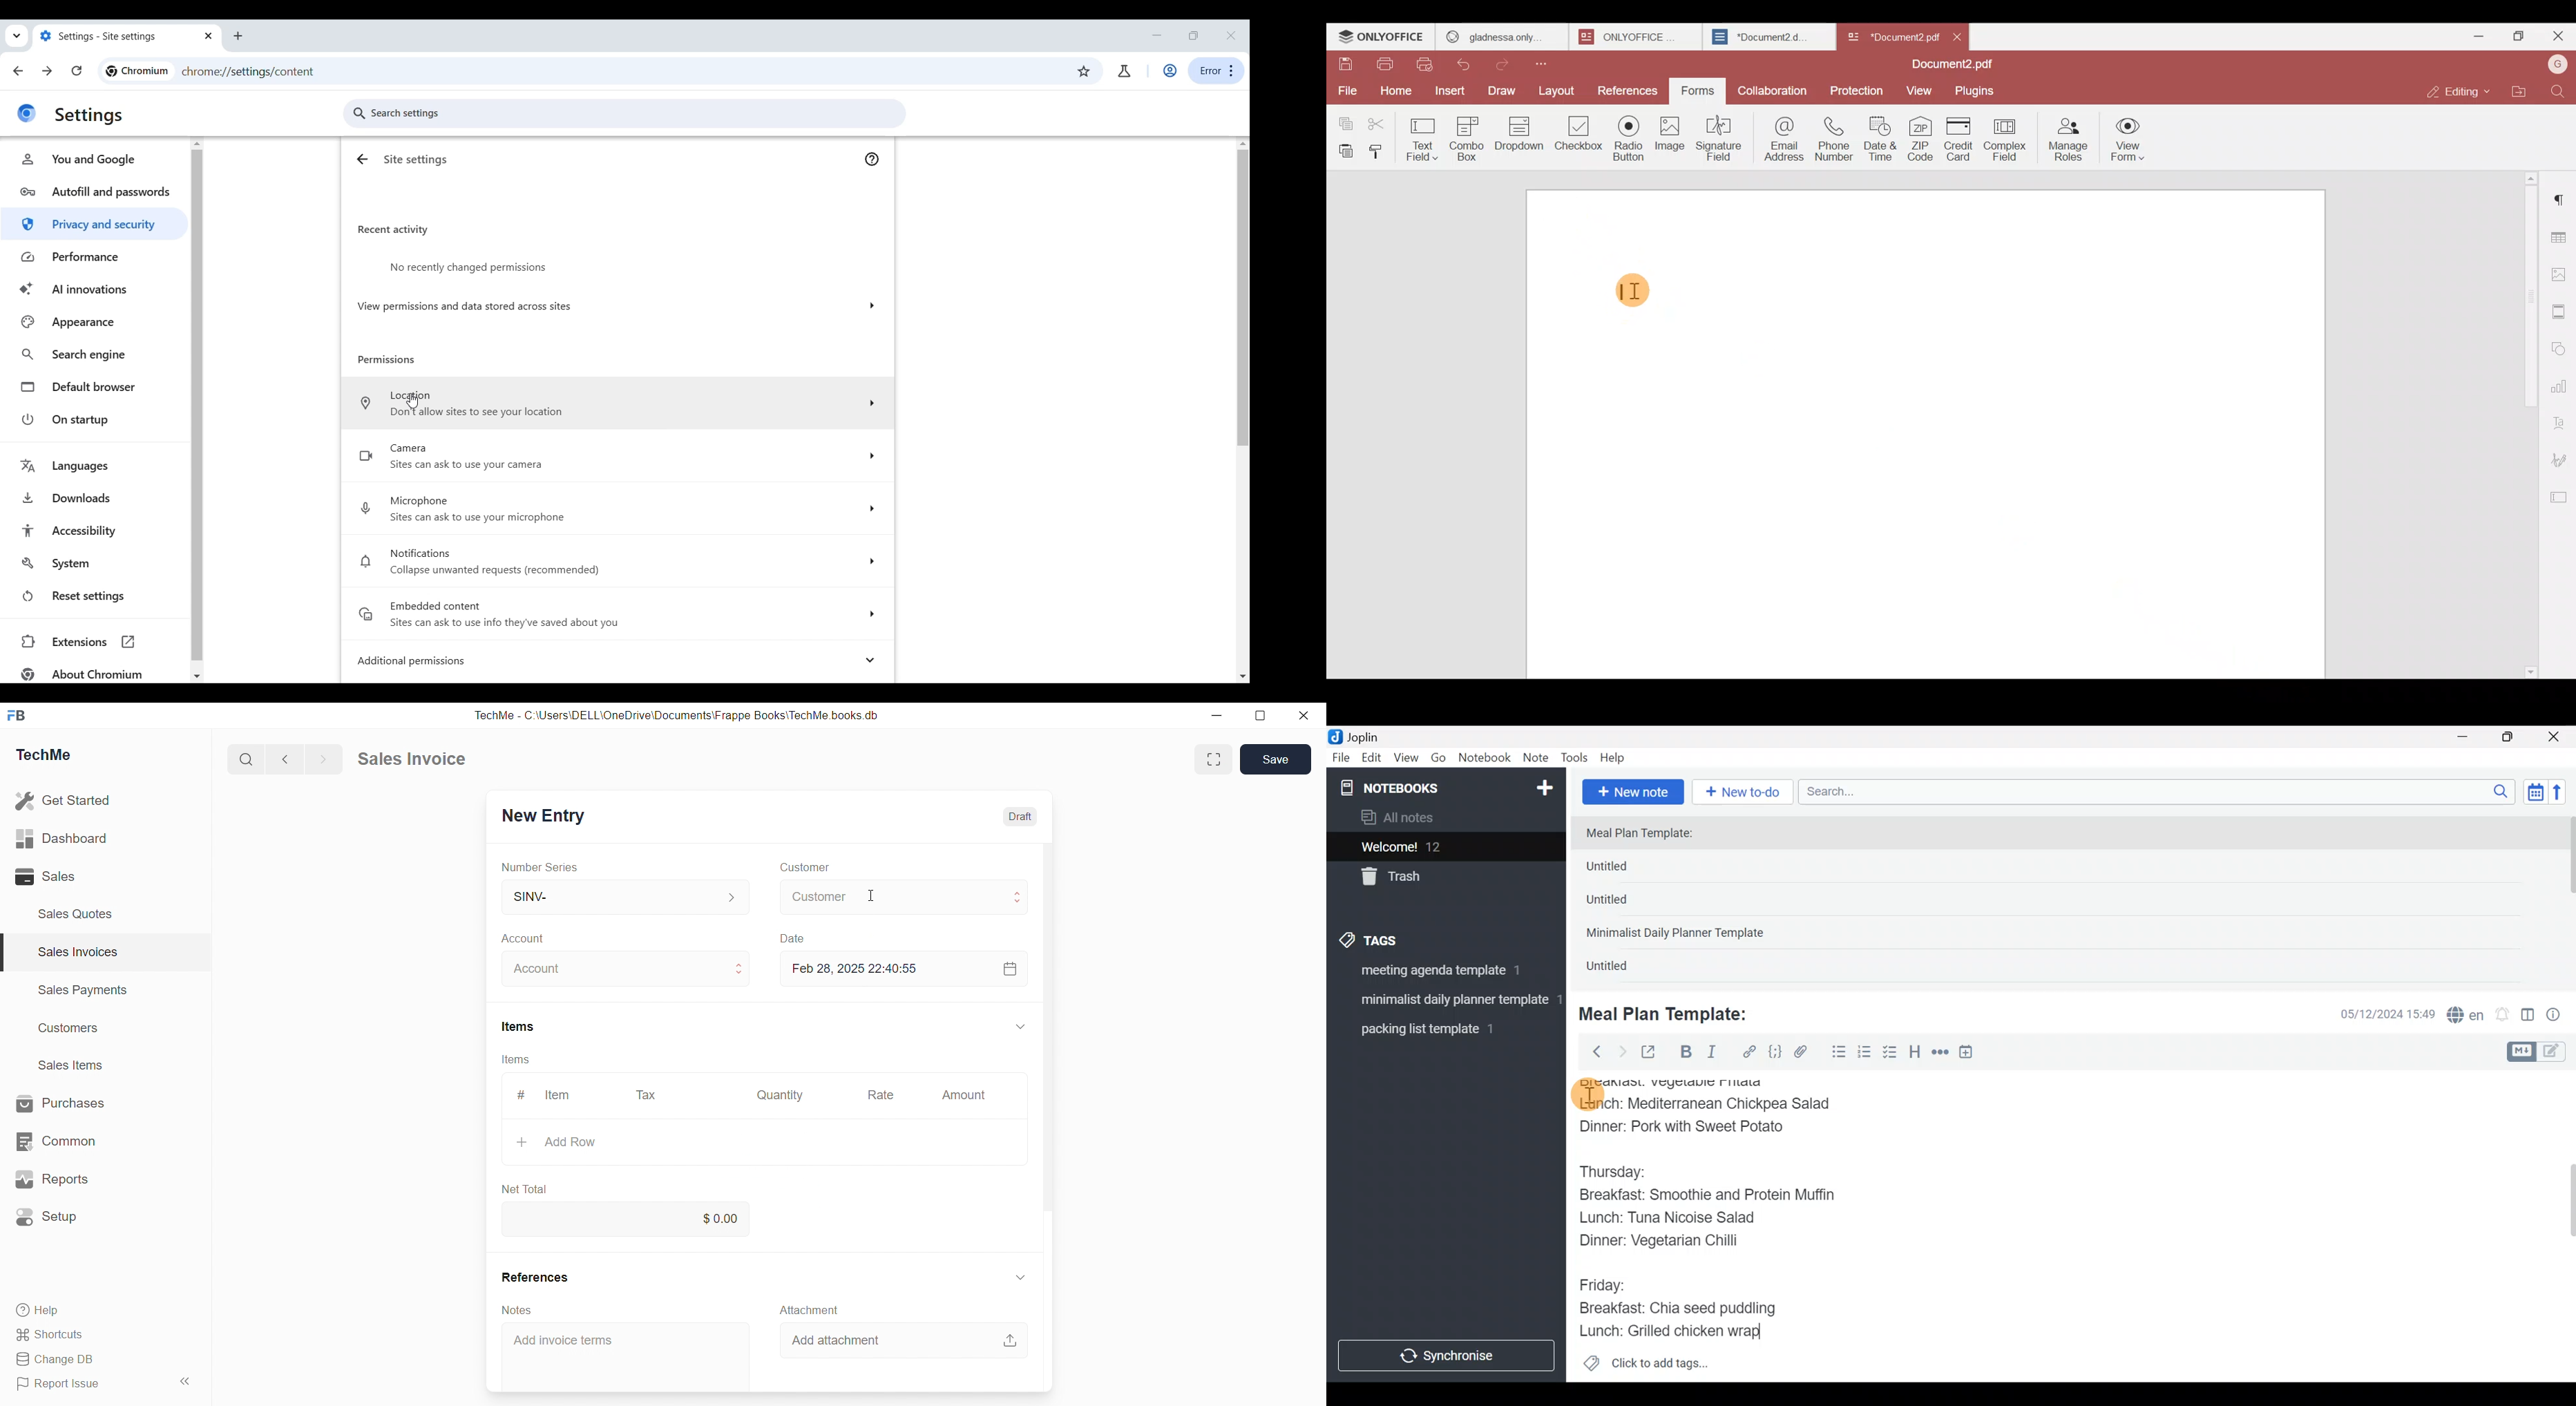 The height and width of the screenshot is (1428, 2576). Describe the element at coordinates (964, 1095) in the screenshot. I see `Amount` at that location.